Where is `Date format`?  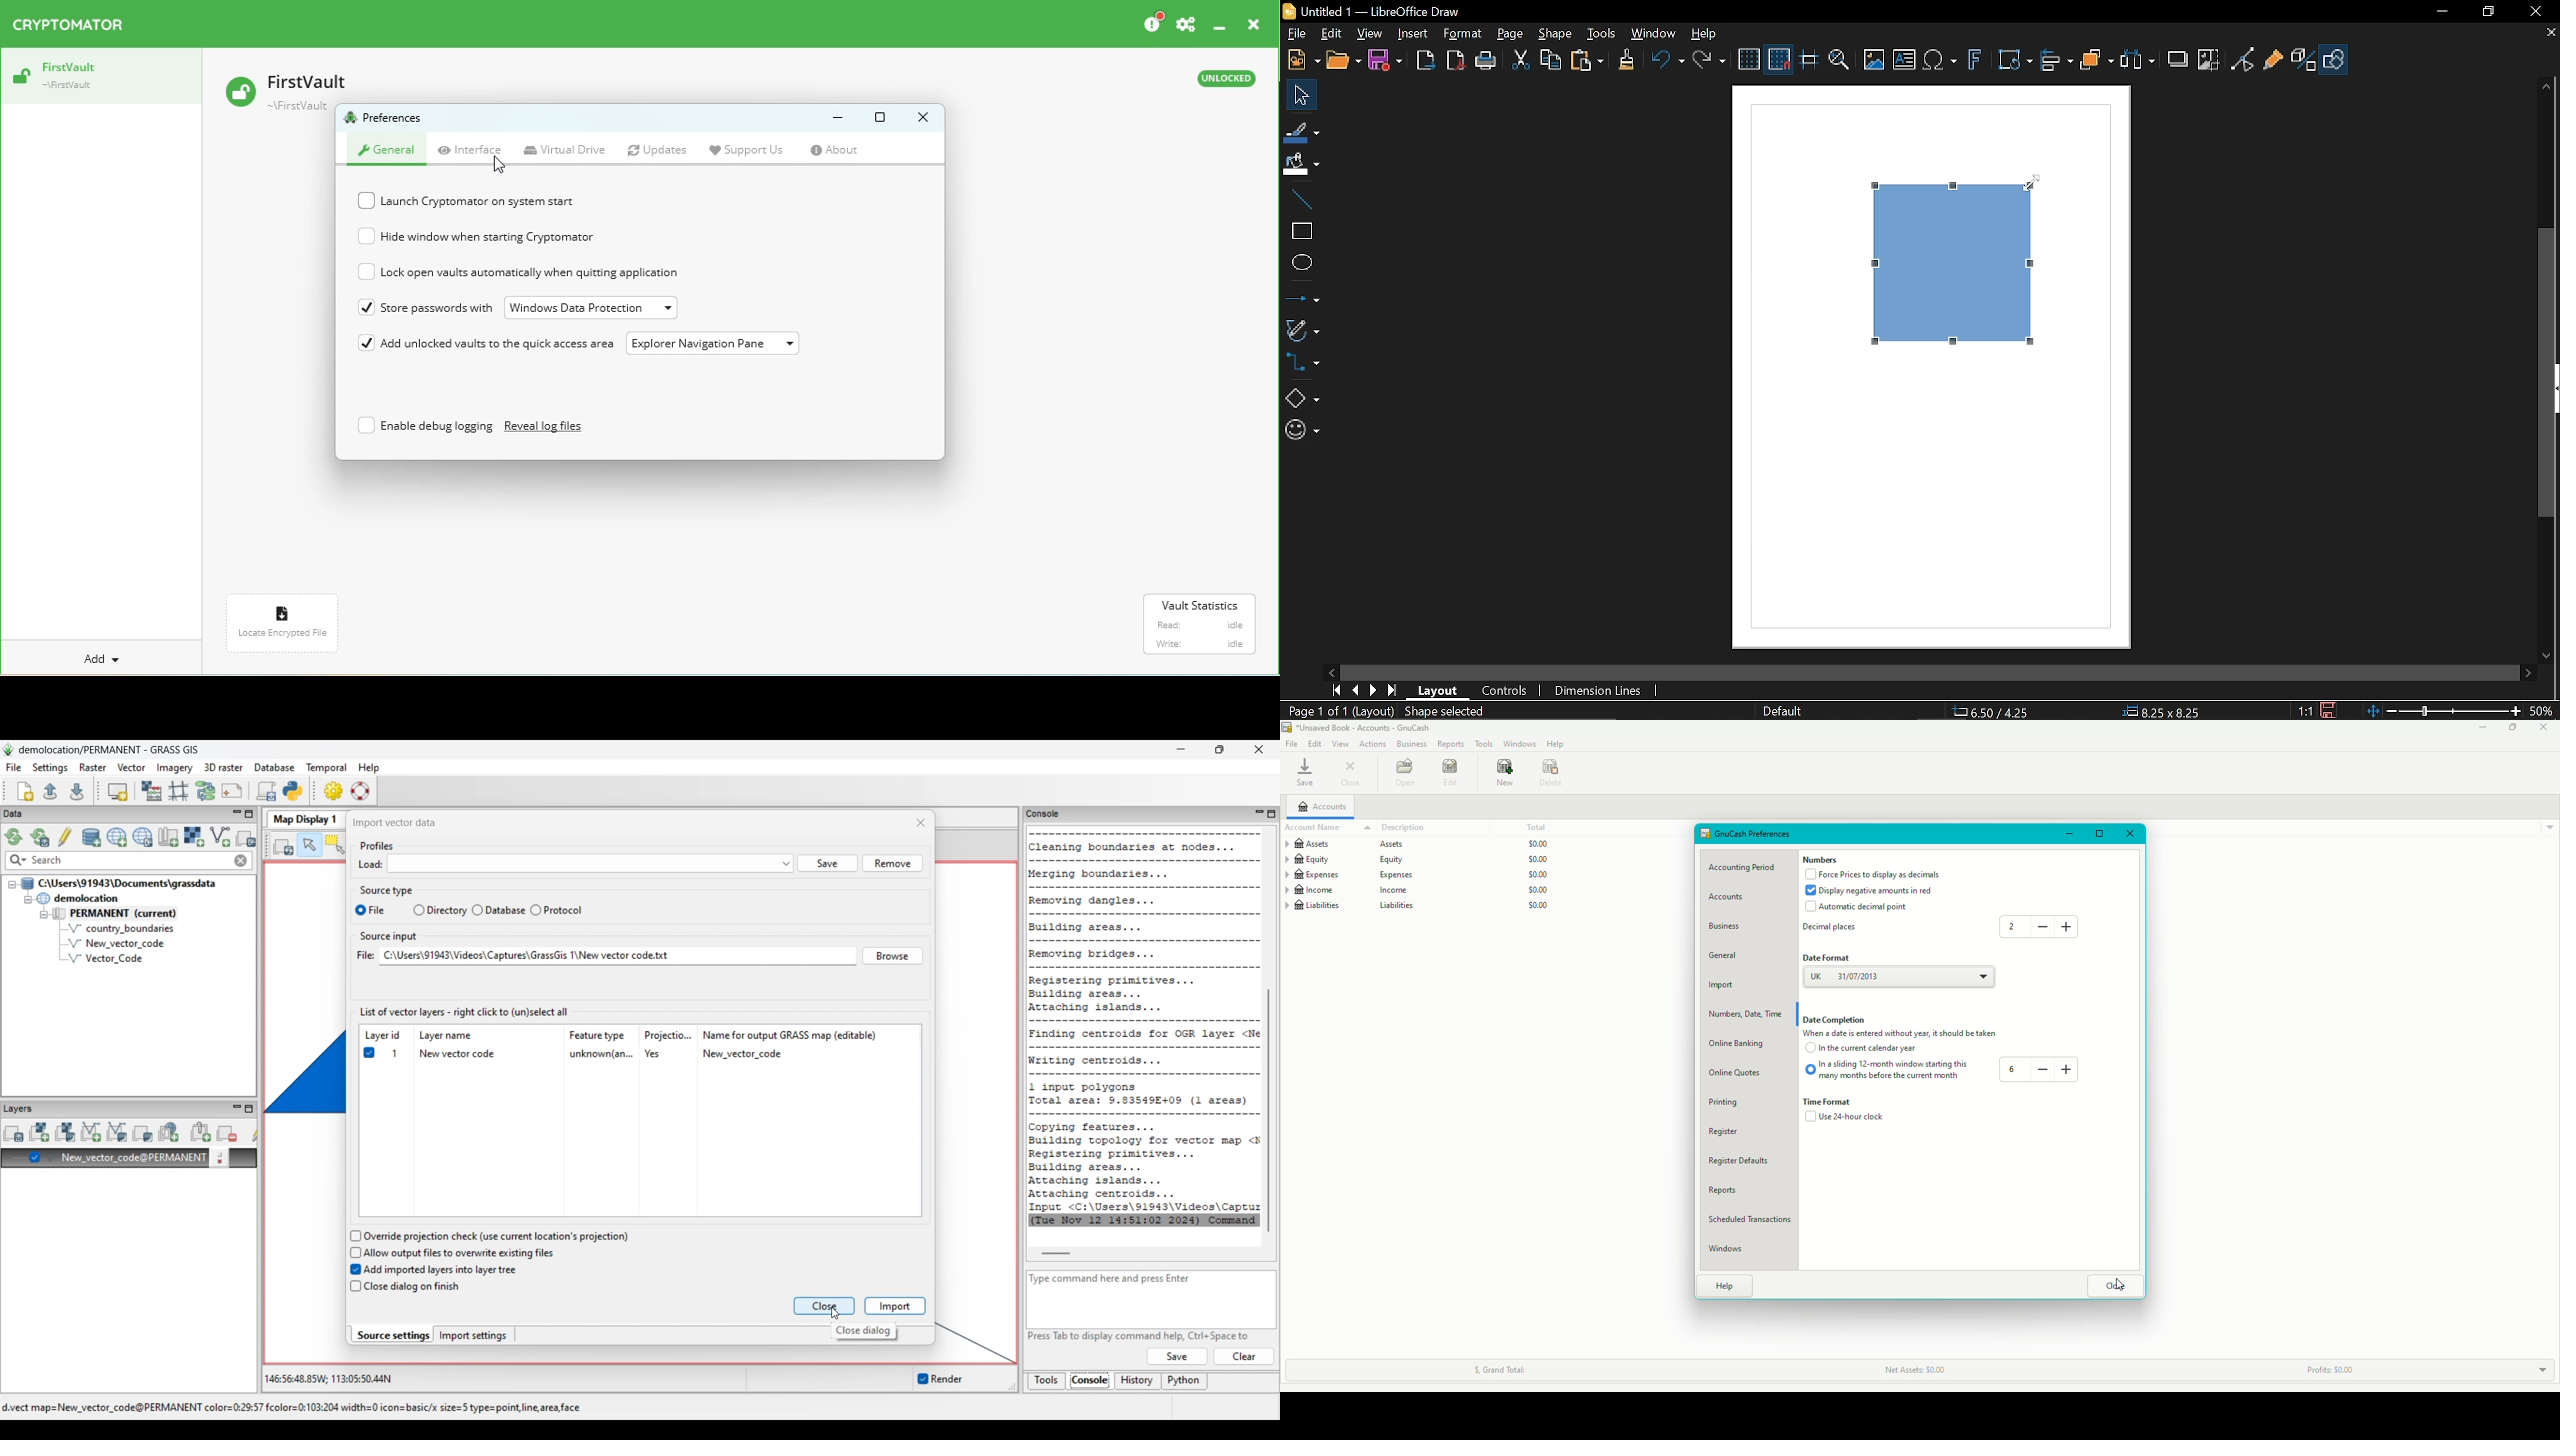 Date format is located at coordinates (1826, 958).